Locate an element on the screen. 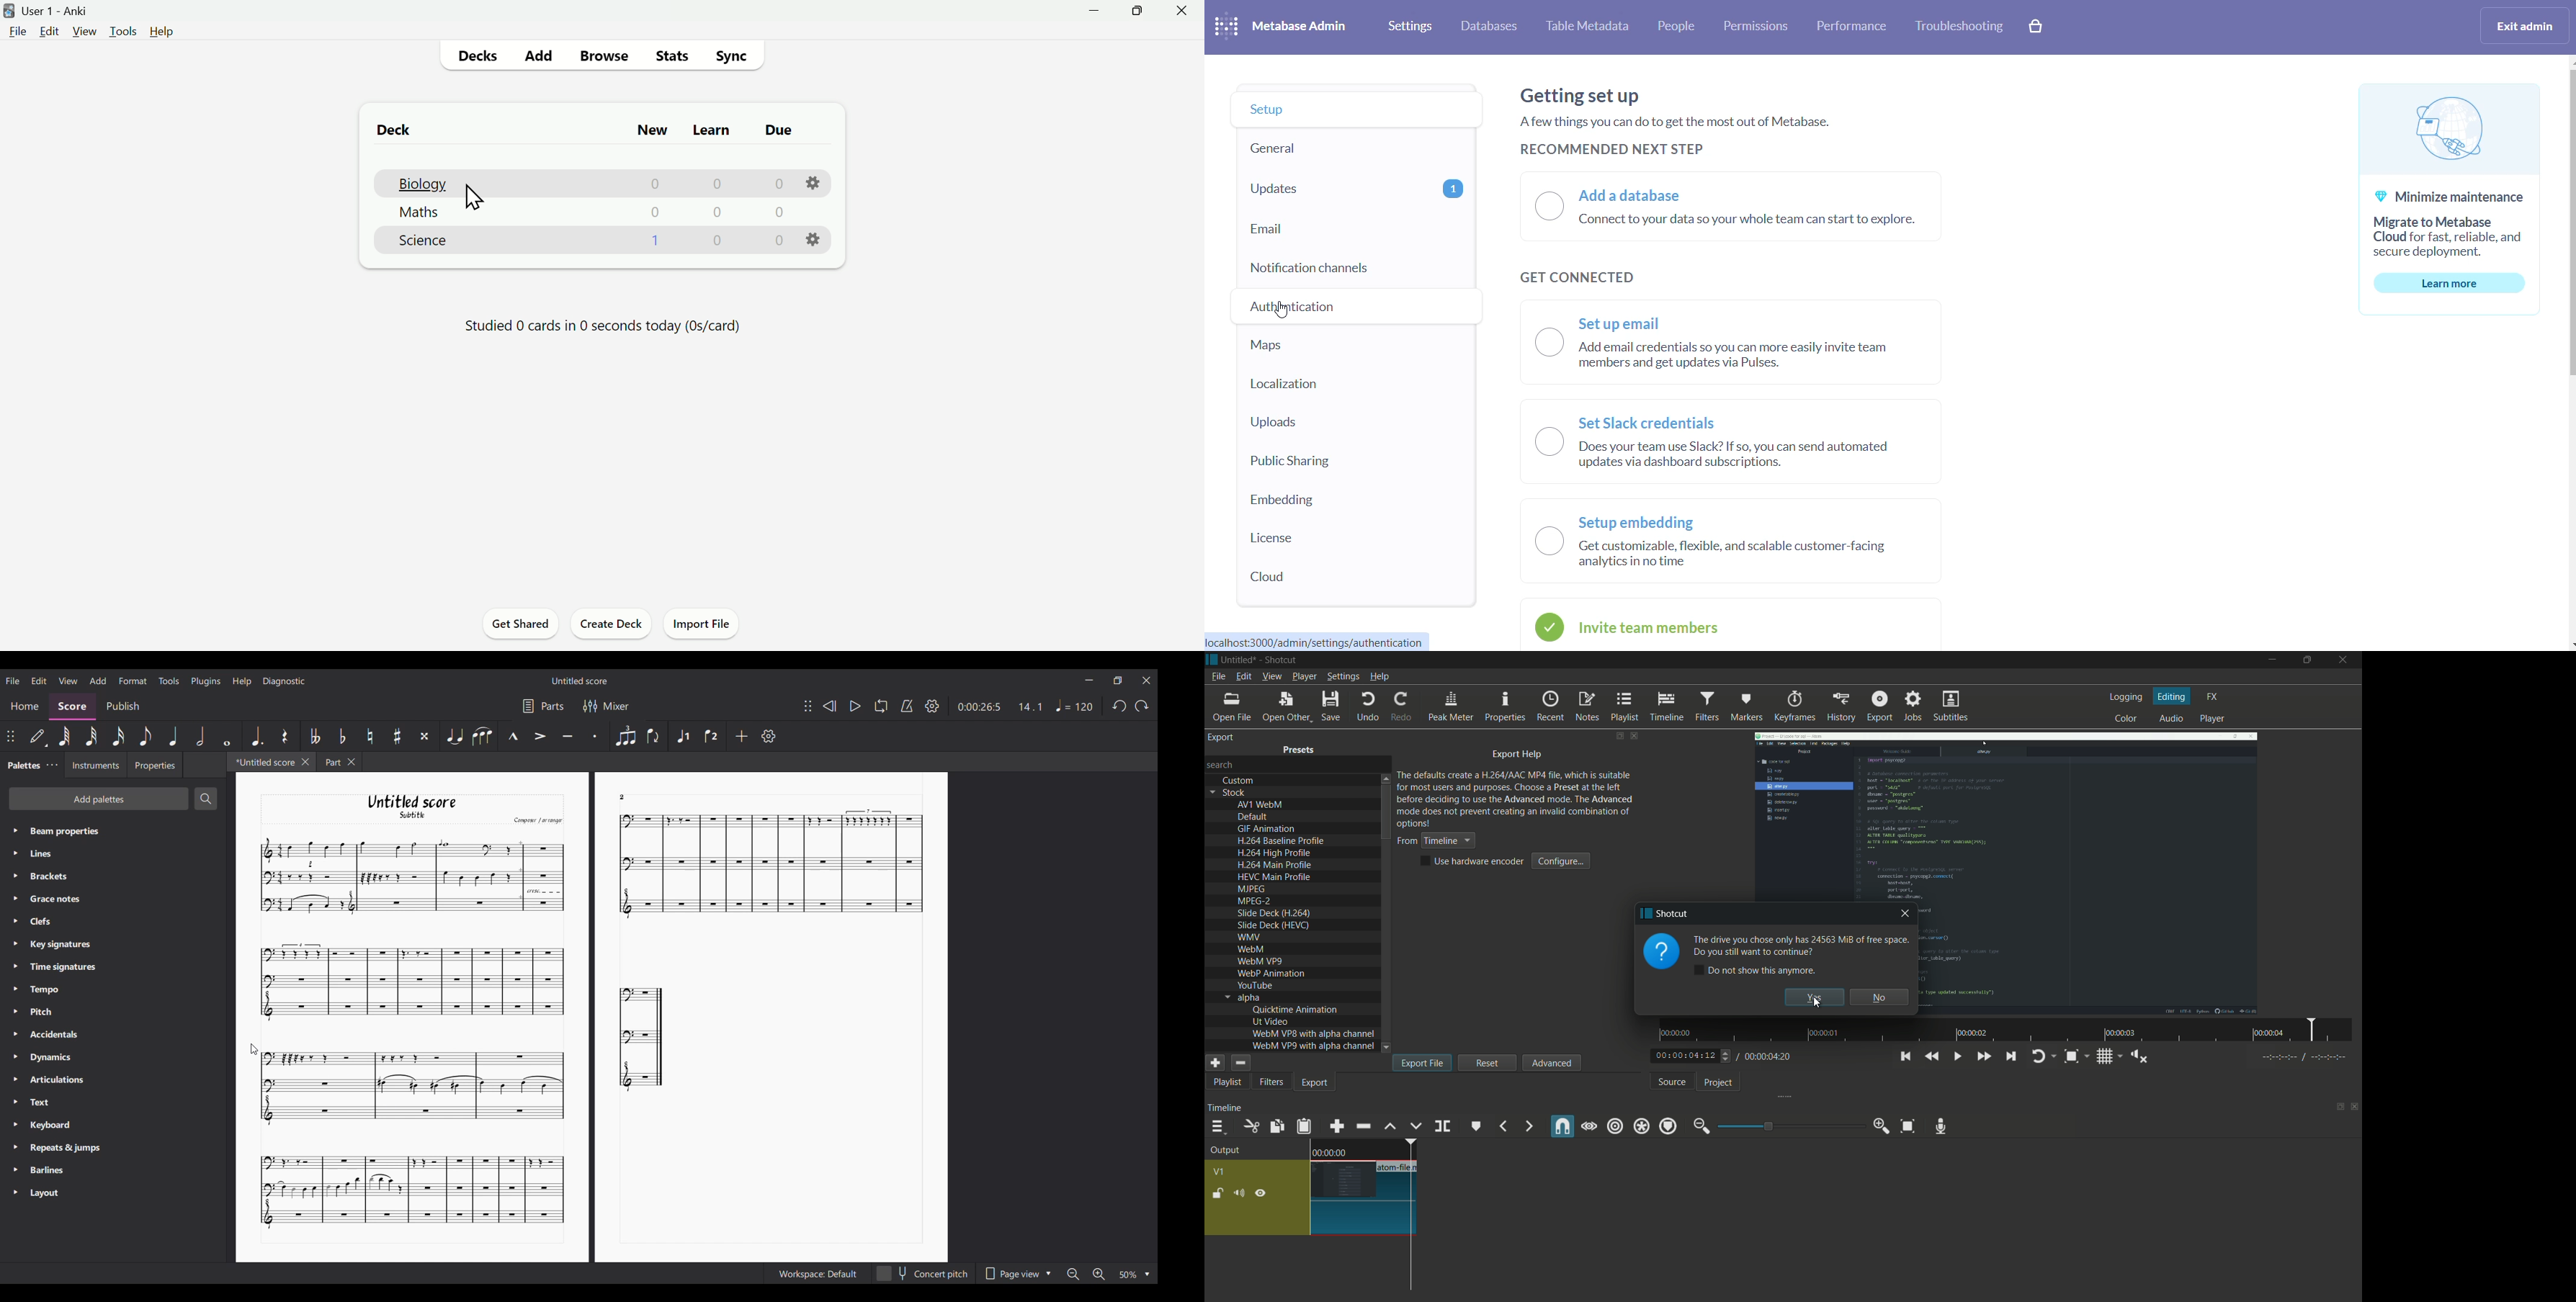 The width and height of the screenshot is (2576, 1316). Edit menu is located at coordinates (39, 681).